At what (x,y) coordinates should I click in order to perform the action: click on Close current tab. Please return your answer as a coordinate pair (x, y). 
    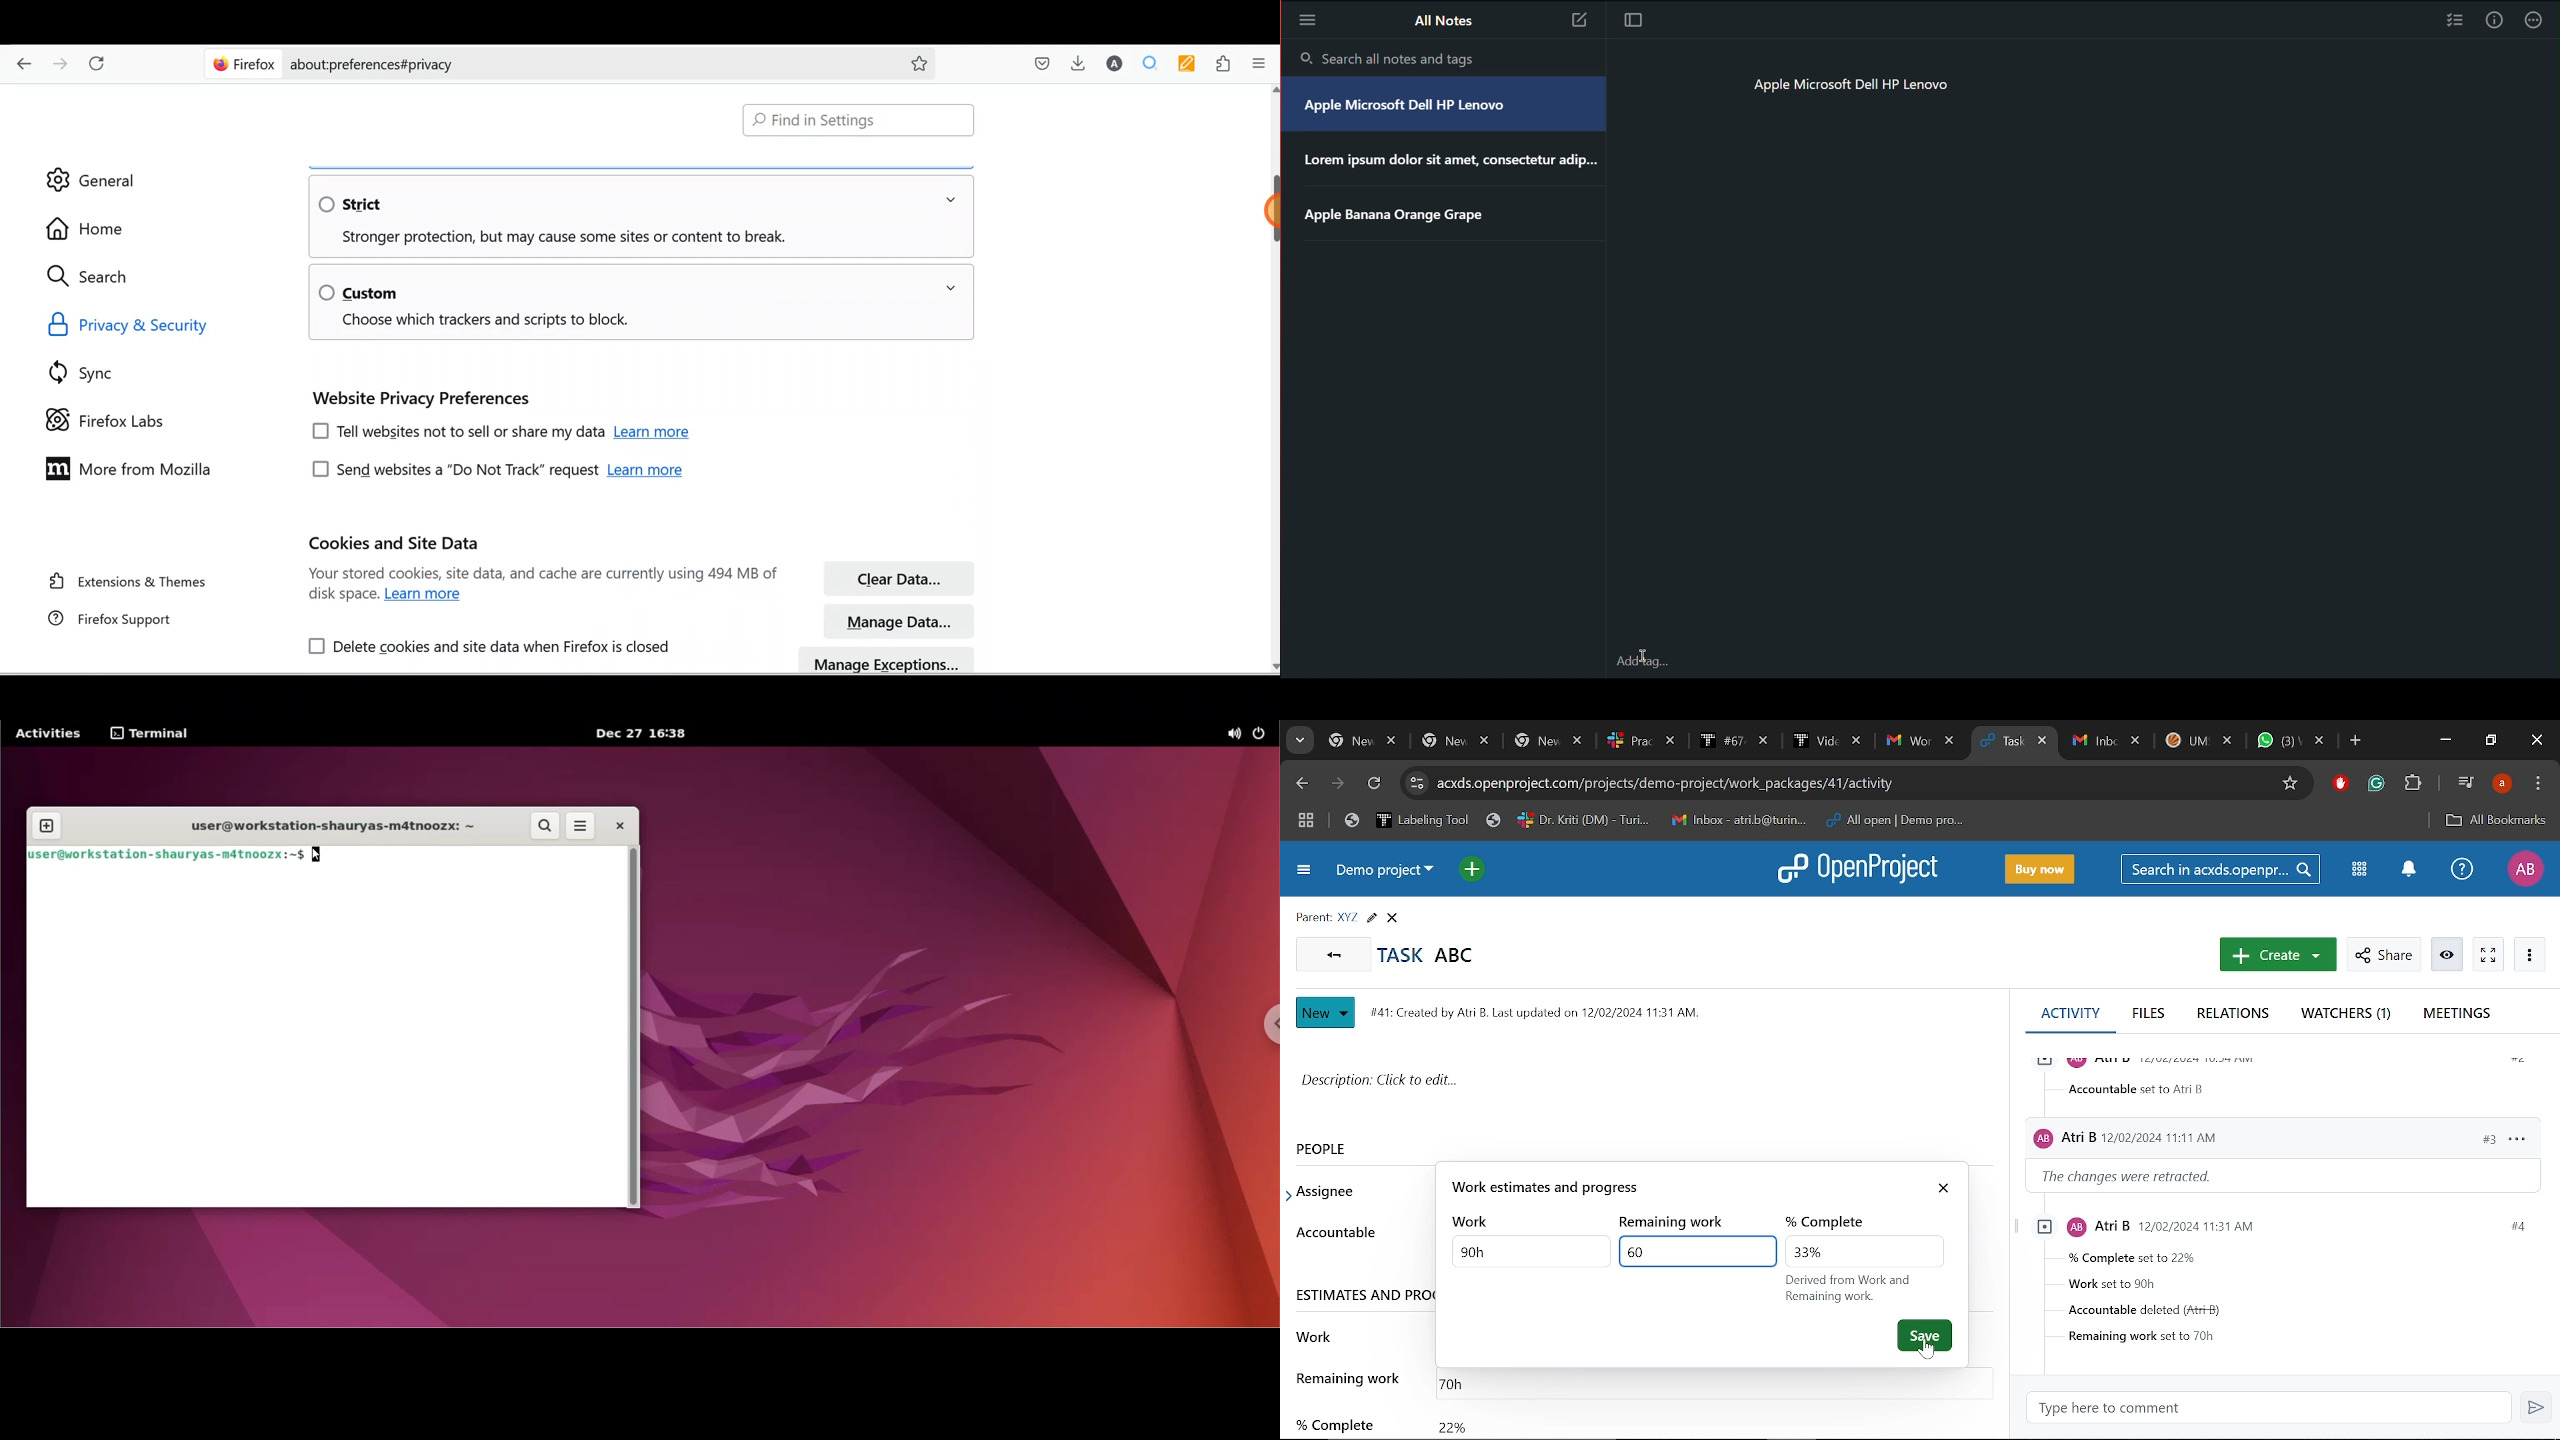
    Looking at the image, I should click on (2044, 743).